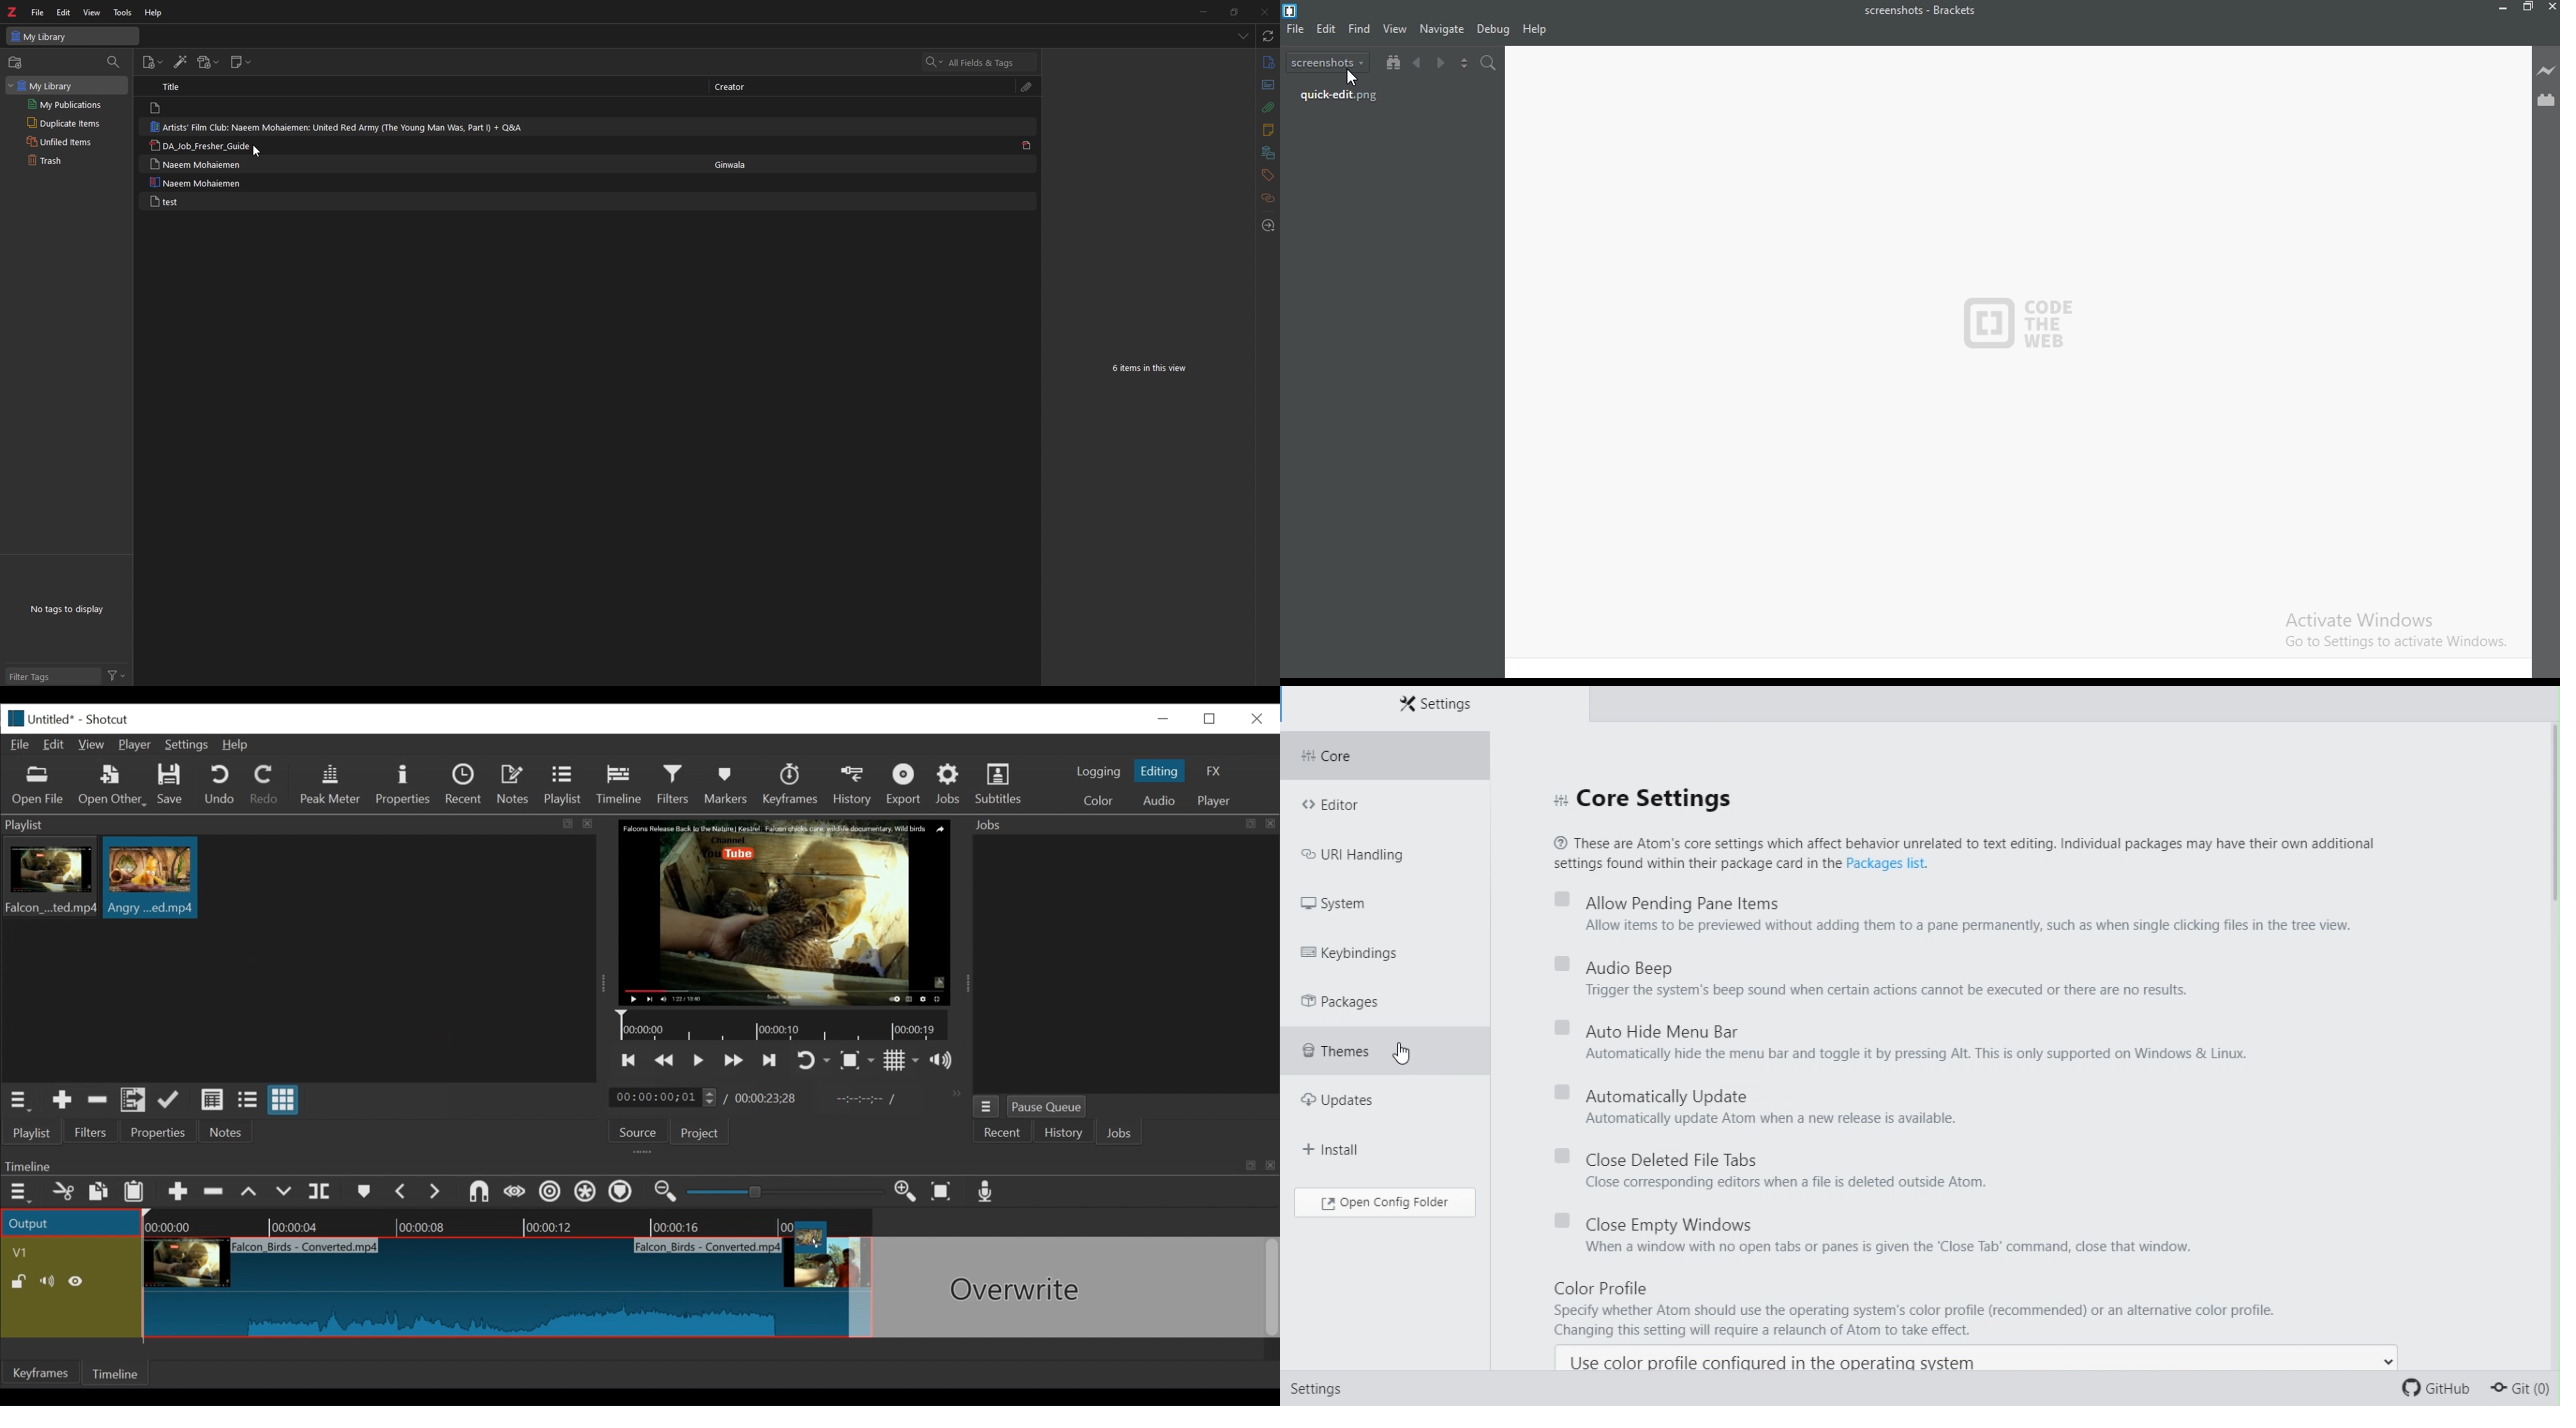 The image size is (2576, 1428). Describe the element at coordinates (1362, 1054) in the screenshot. I see `Themes` at that location.